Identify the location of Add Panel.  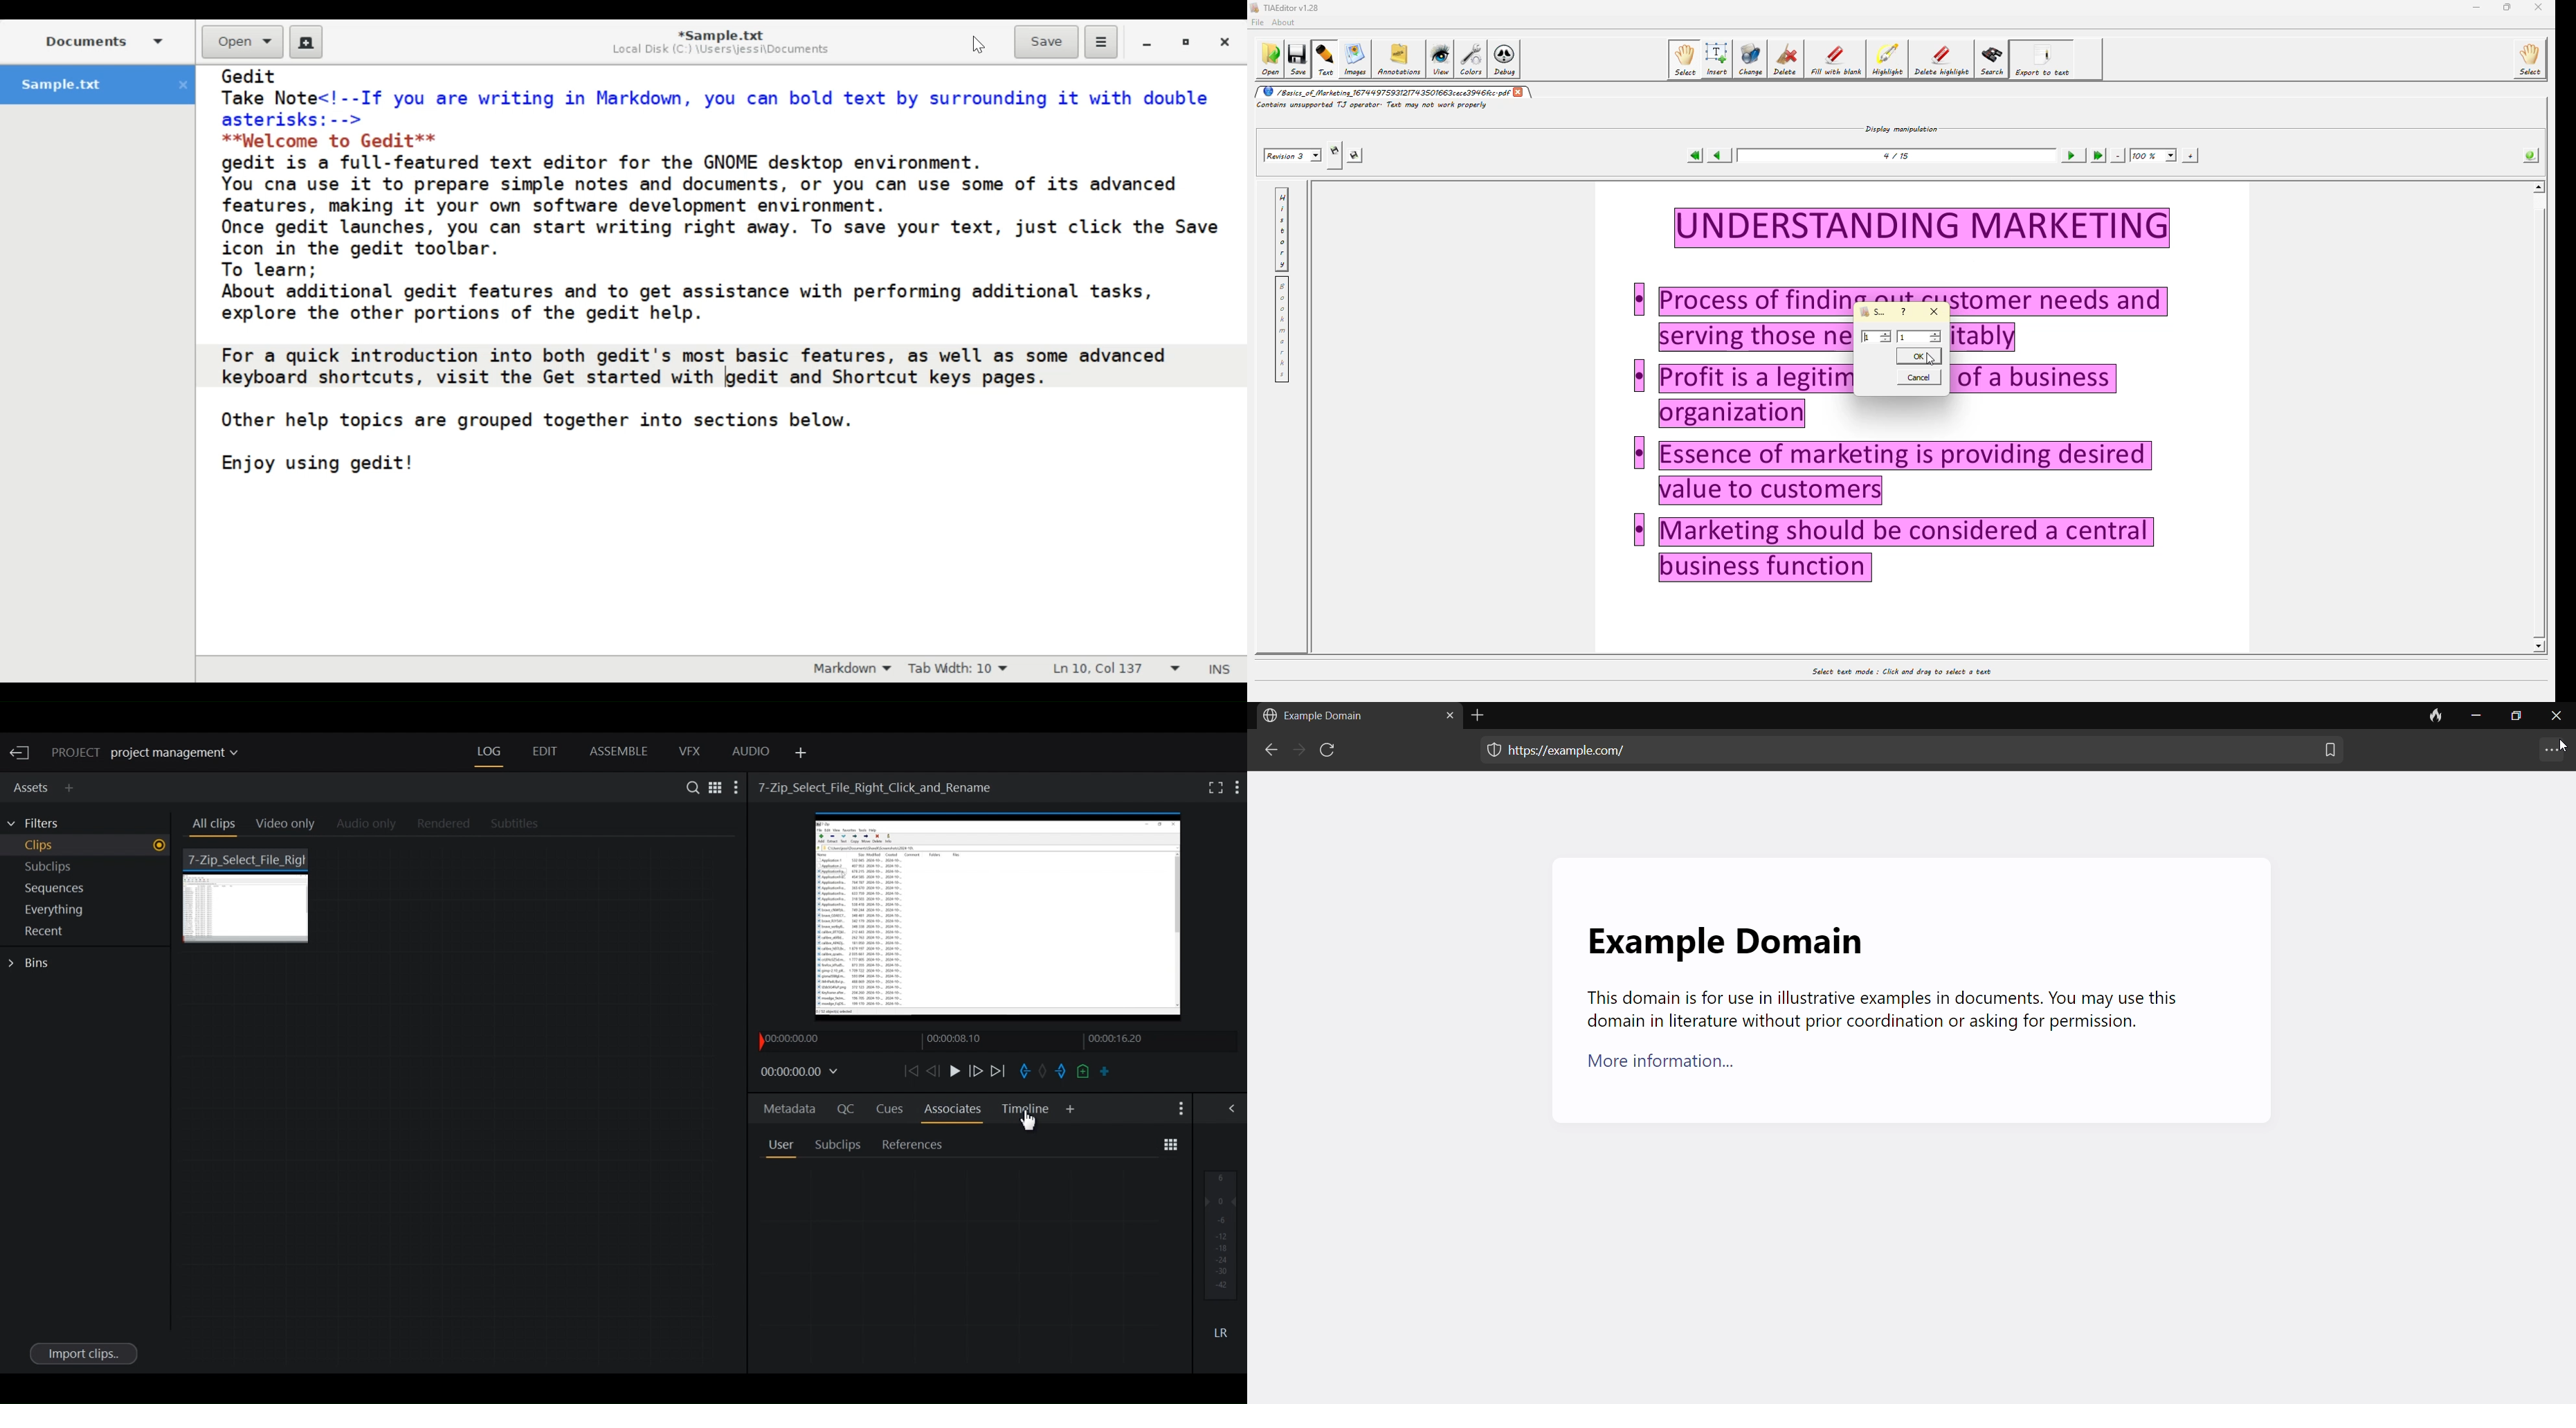
(72, 788).